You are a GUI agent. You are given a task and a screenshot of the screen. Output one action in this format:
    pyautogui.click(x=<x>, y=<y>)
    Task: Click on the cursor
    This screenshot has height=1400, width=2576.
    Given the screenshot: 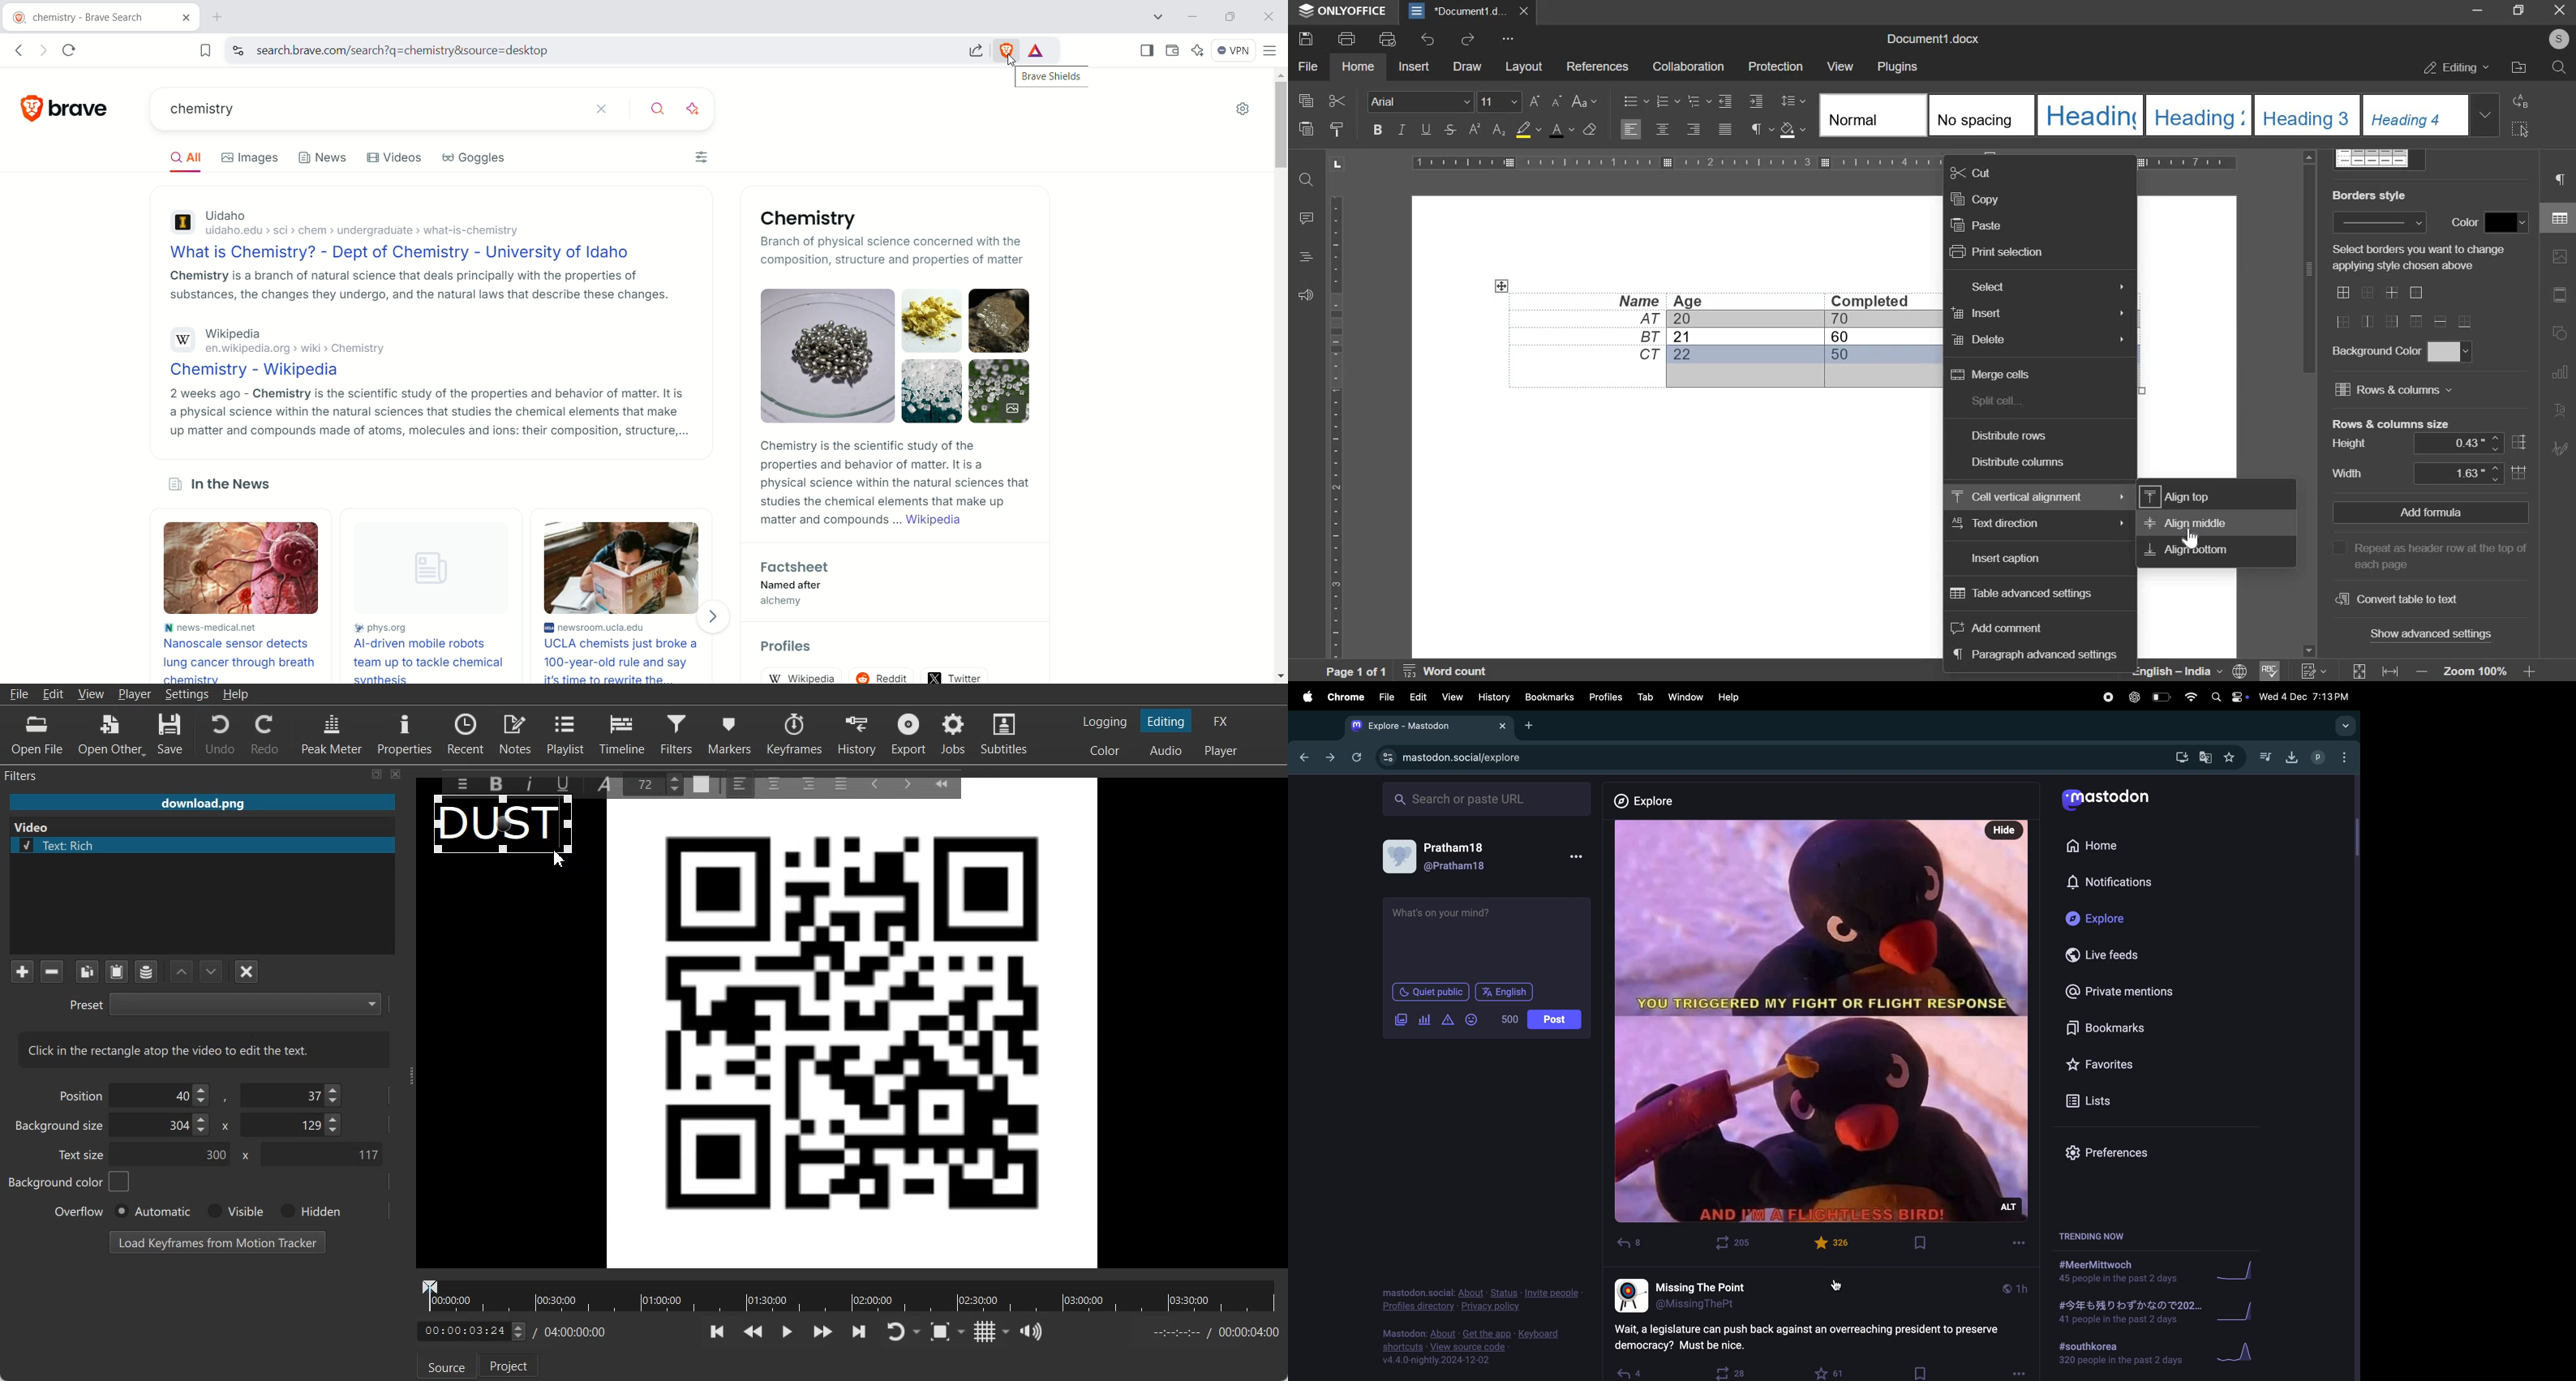 What is the action you would take?
    pyautogui.click(x=1838, y=1288)
    